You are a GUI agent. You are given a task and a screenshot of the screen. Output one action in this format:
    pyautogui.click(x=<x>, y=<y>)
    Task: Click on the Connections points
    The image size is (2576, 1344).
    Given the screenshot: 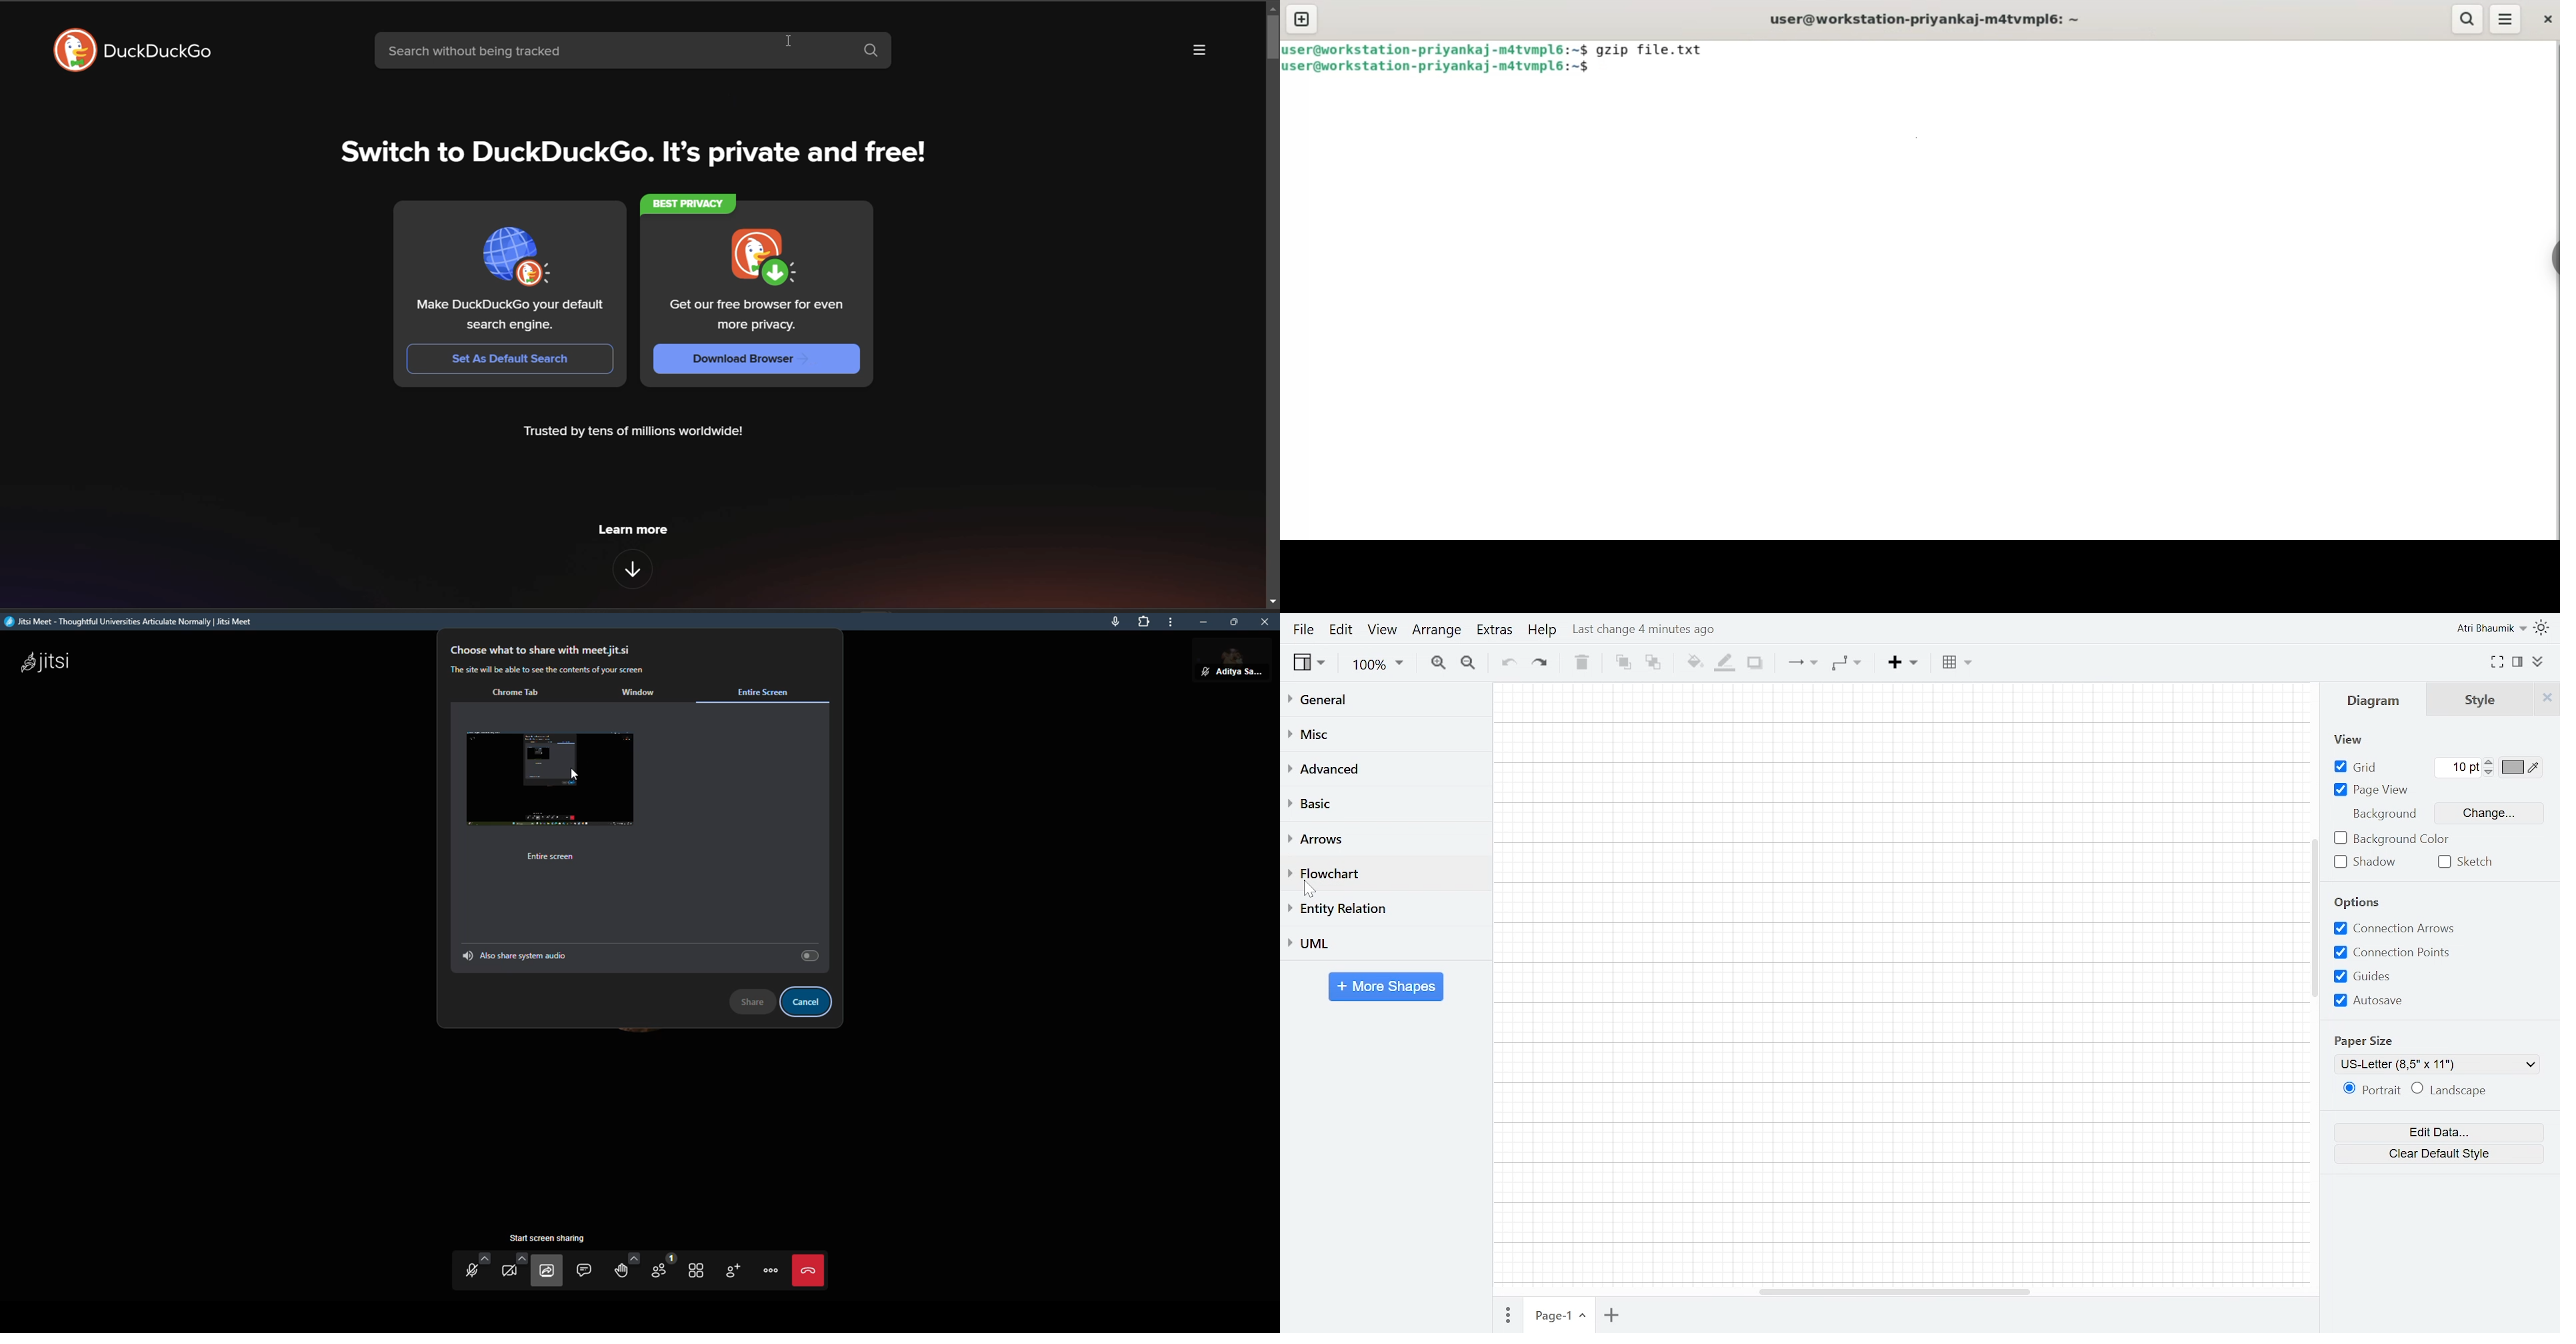 What is the action you would take?
    pyautogui.click(x=2393, y=952)
    